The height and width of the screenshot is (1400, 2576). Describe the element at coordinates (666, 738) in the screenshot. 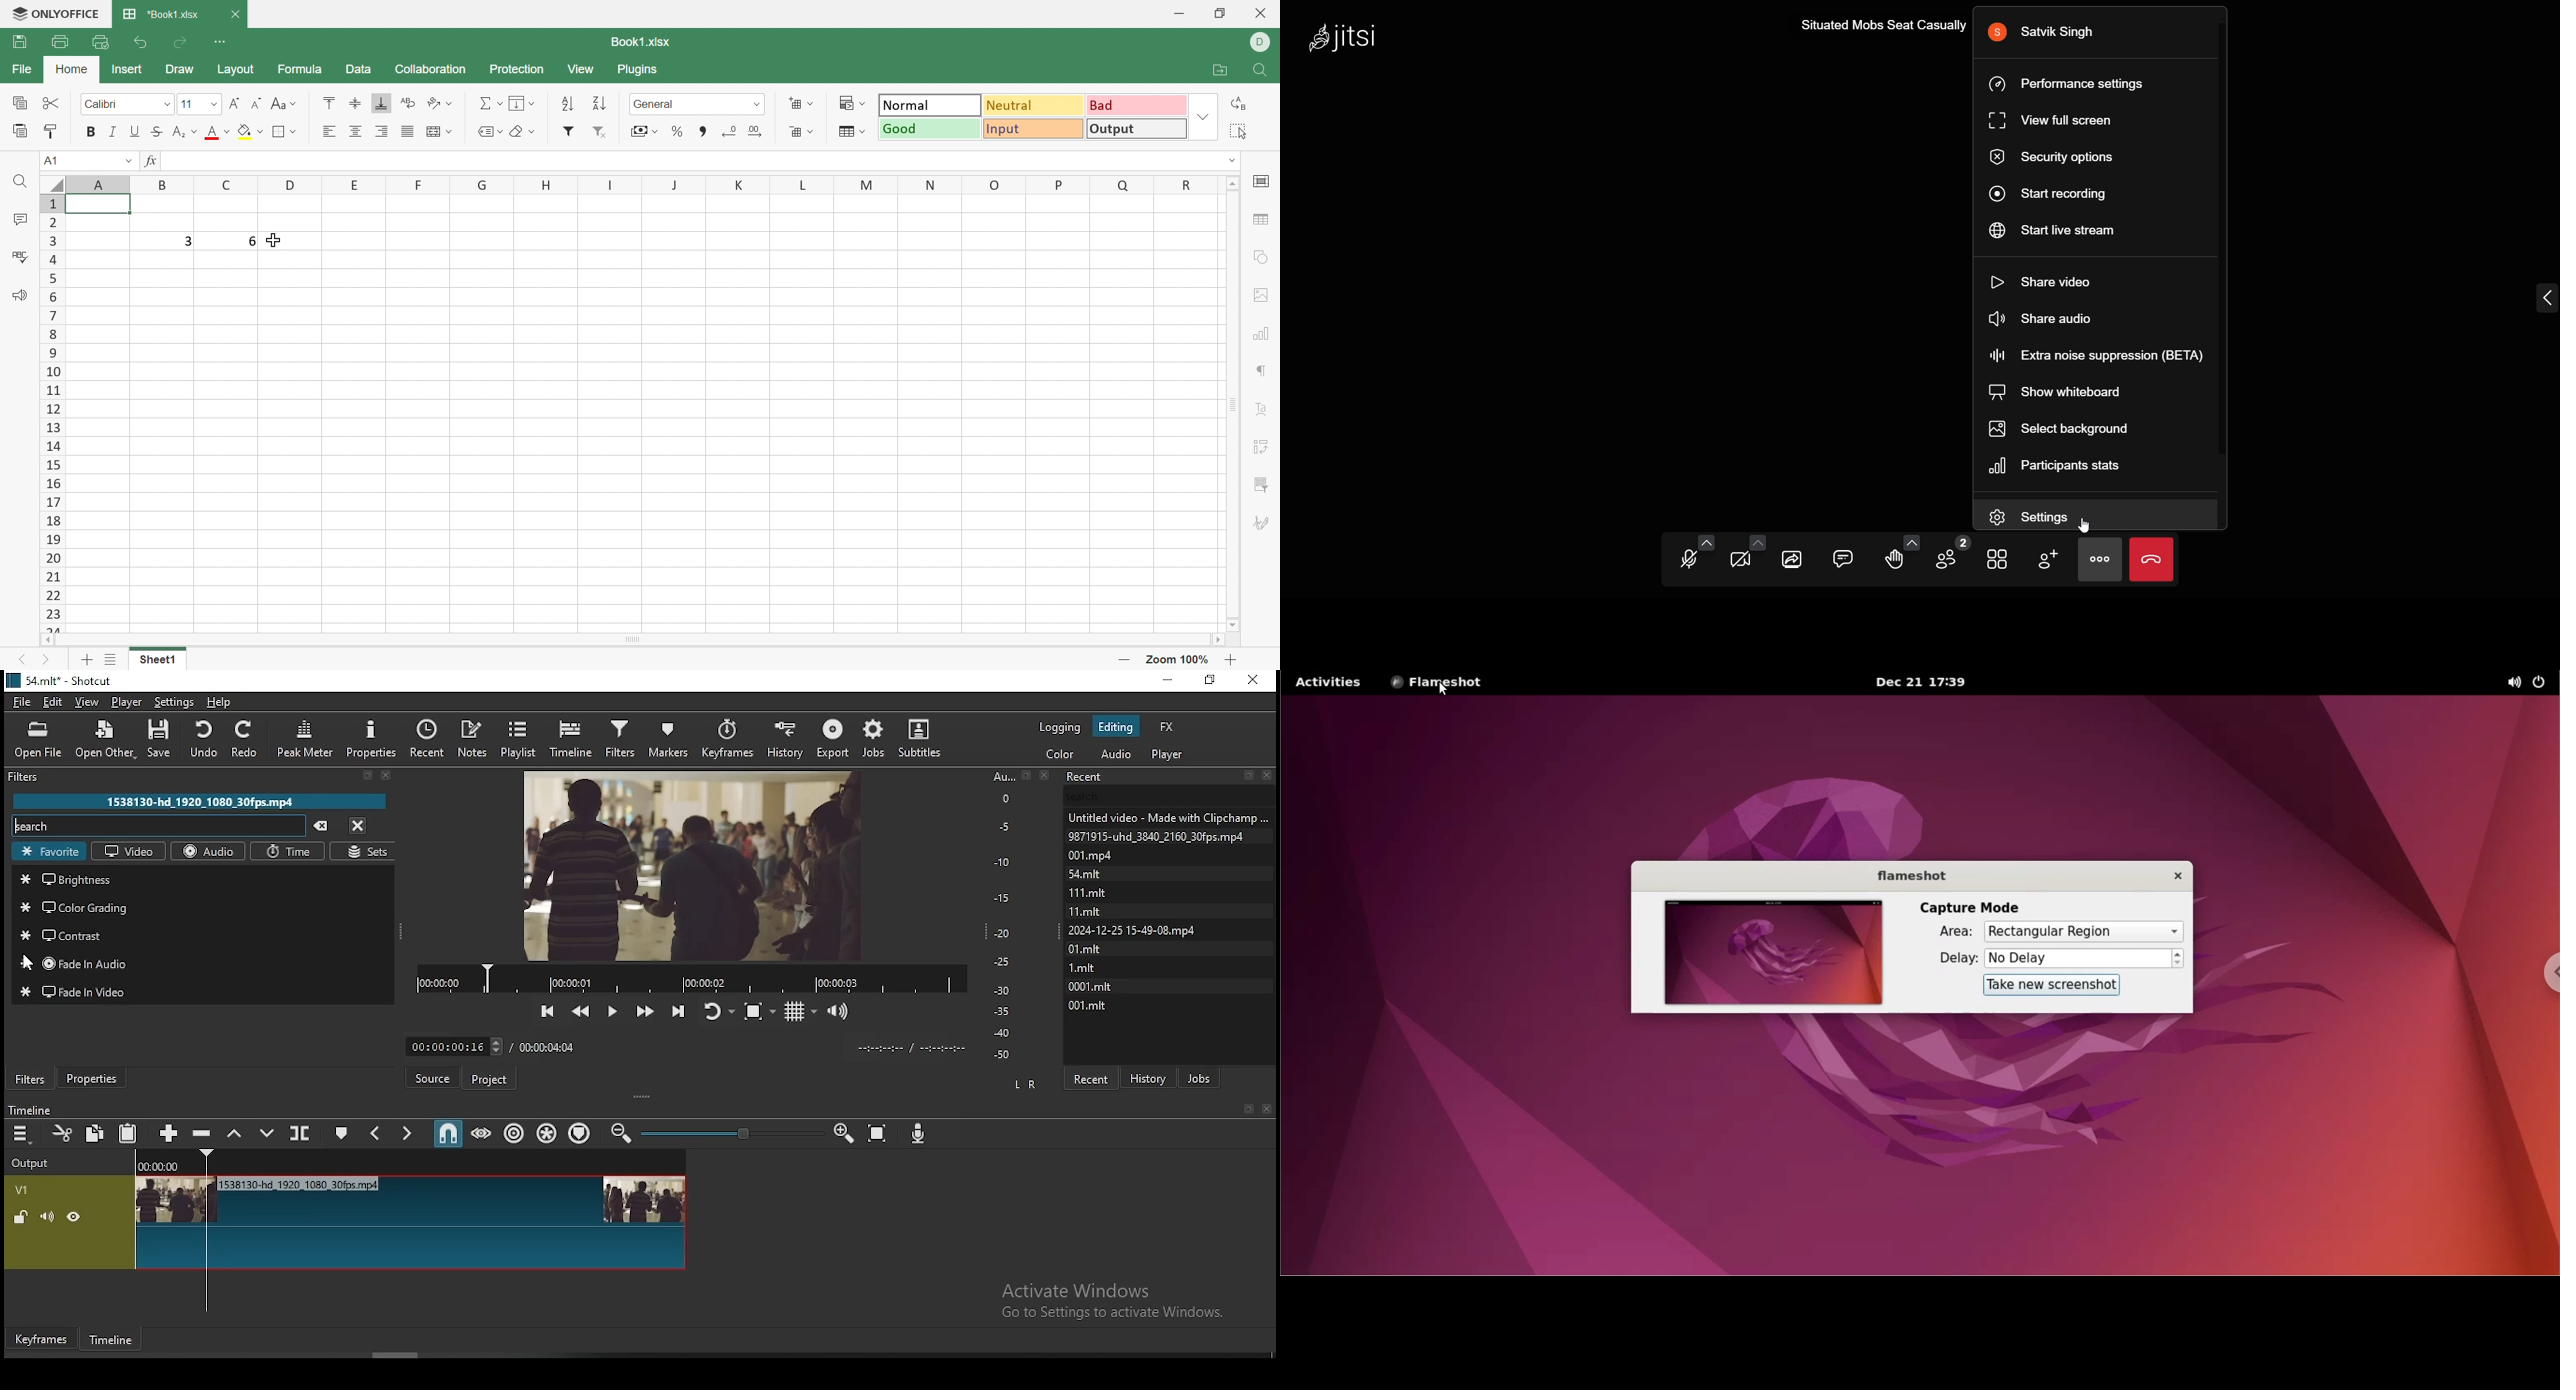

I see `markers` at that location.